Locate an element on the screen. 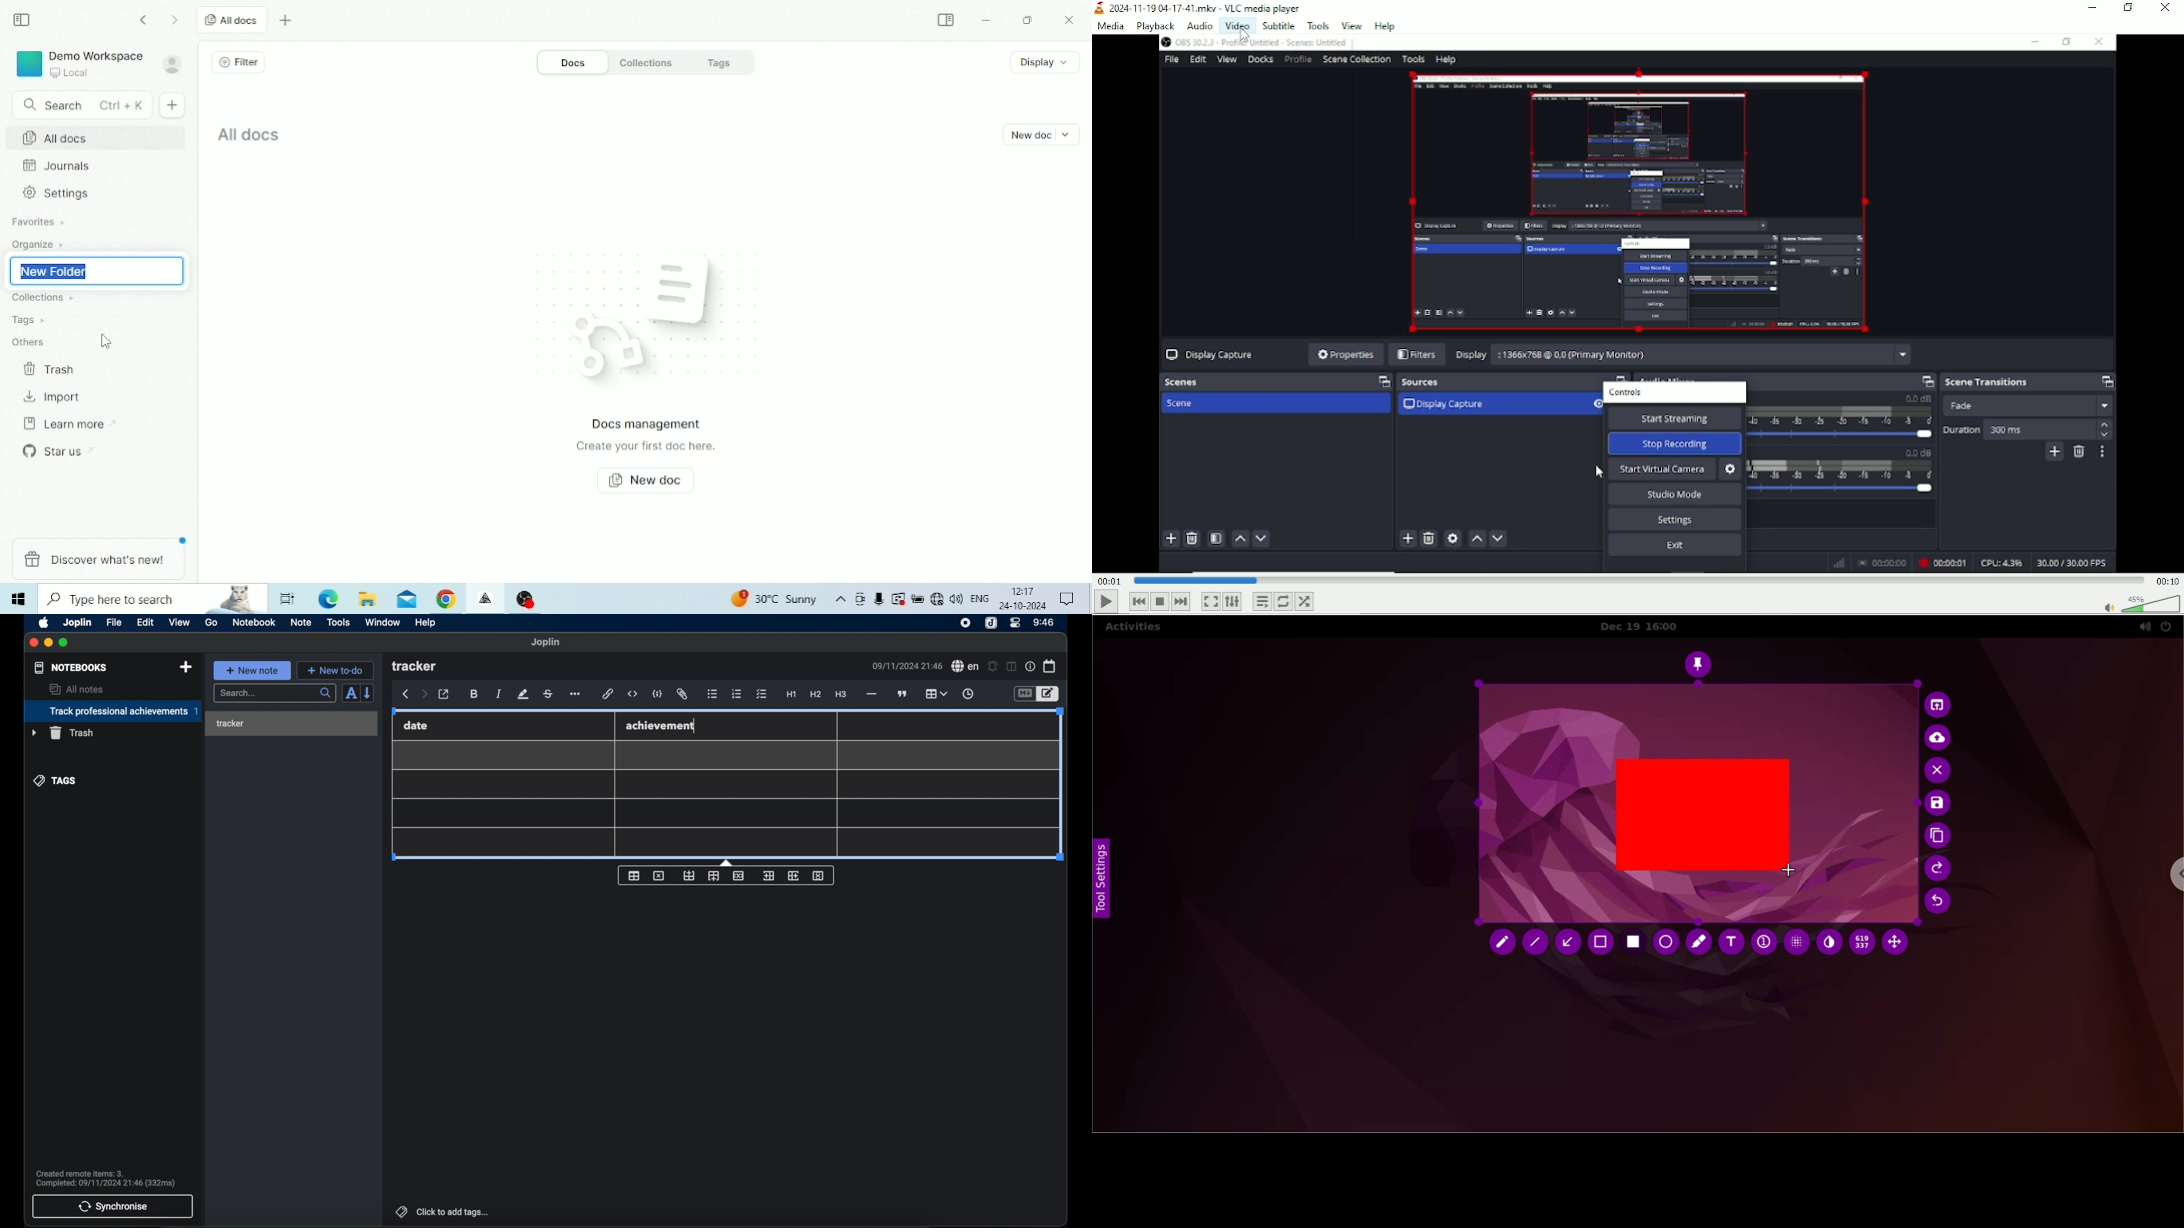  italic is located at coordinates (499, 695).